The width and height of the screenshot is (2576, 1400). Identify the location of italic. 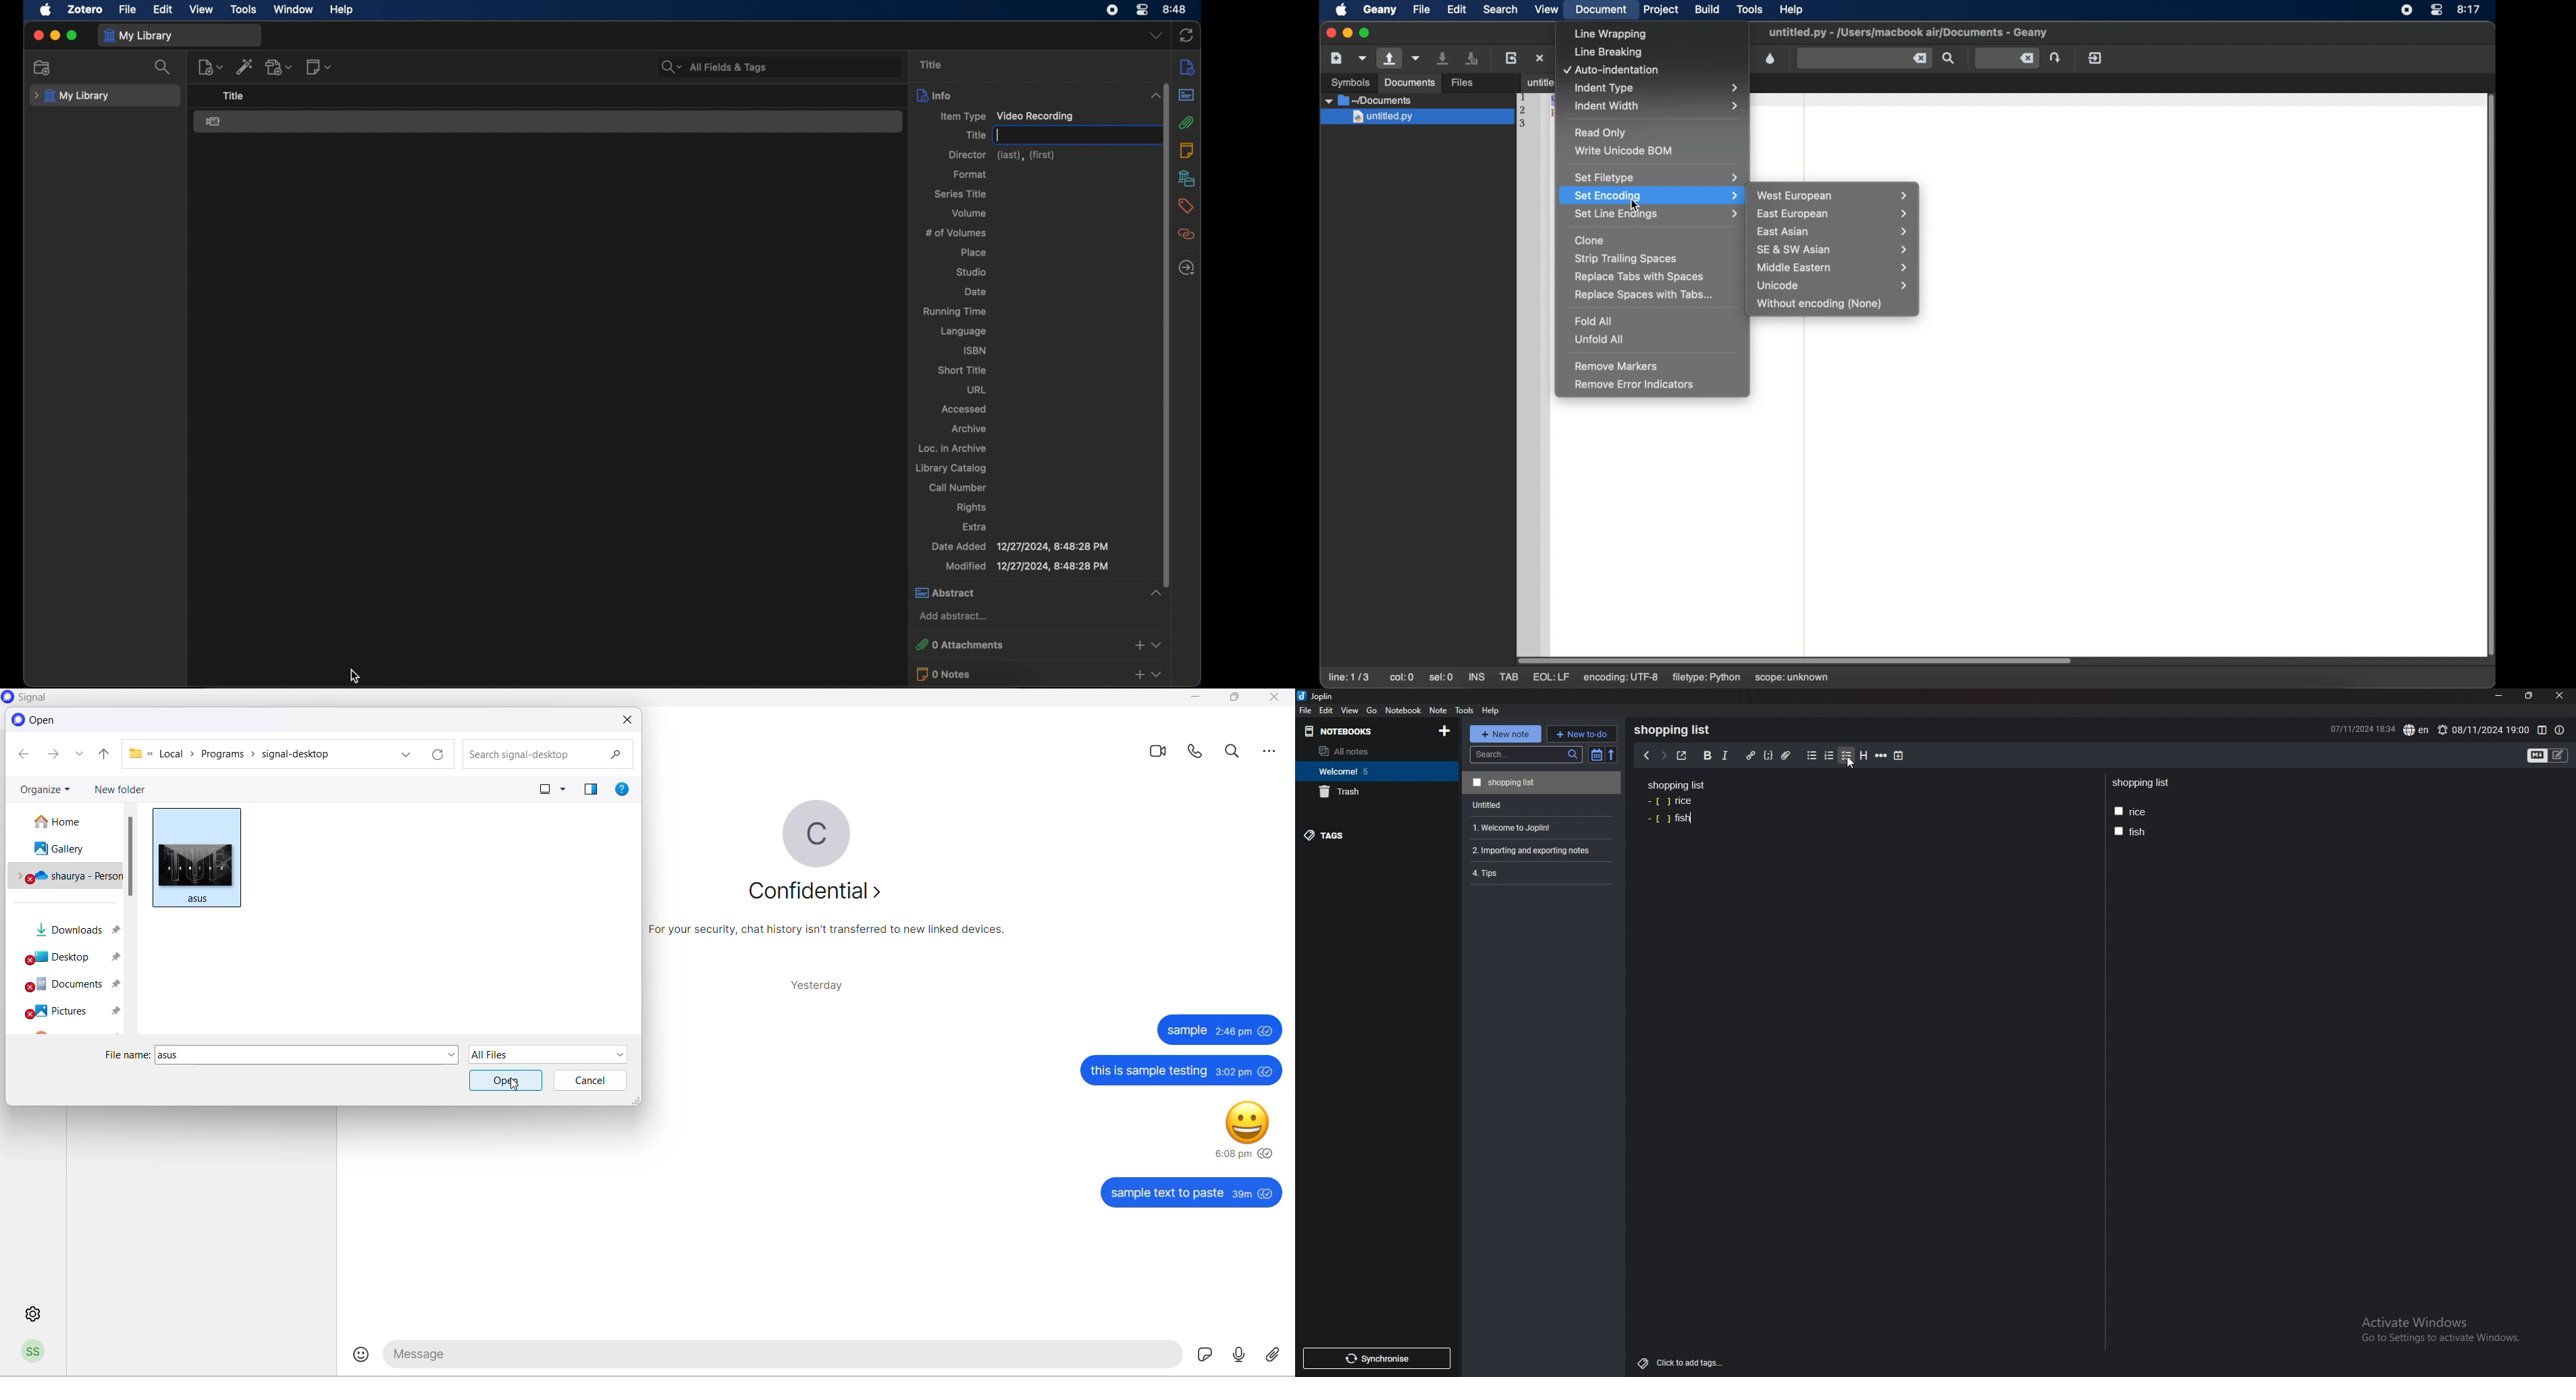
(1726, 756).